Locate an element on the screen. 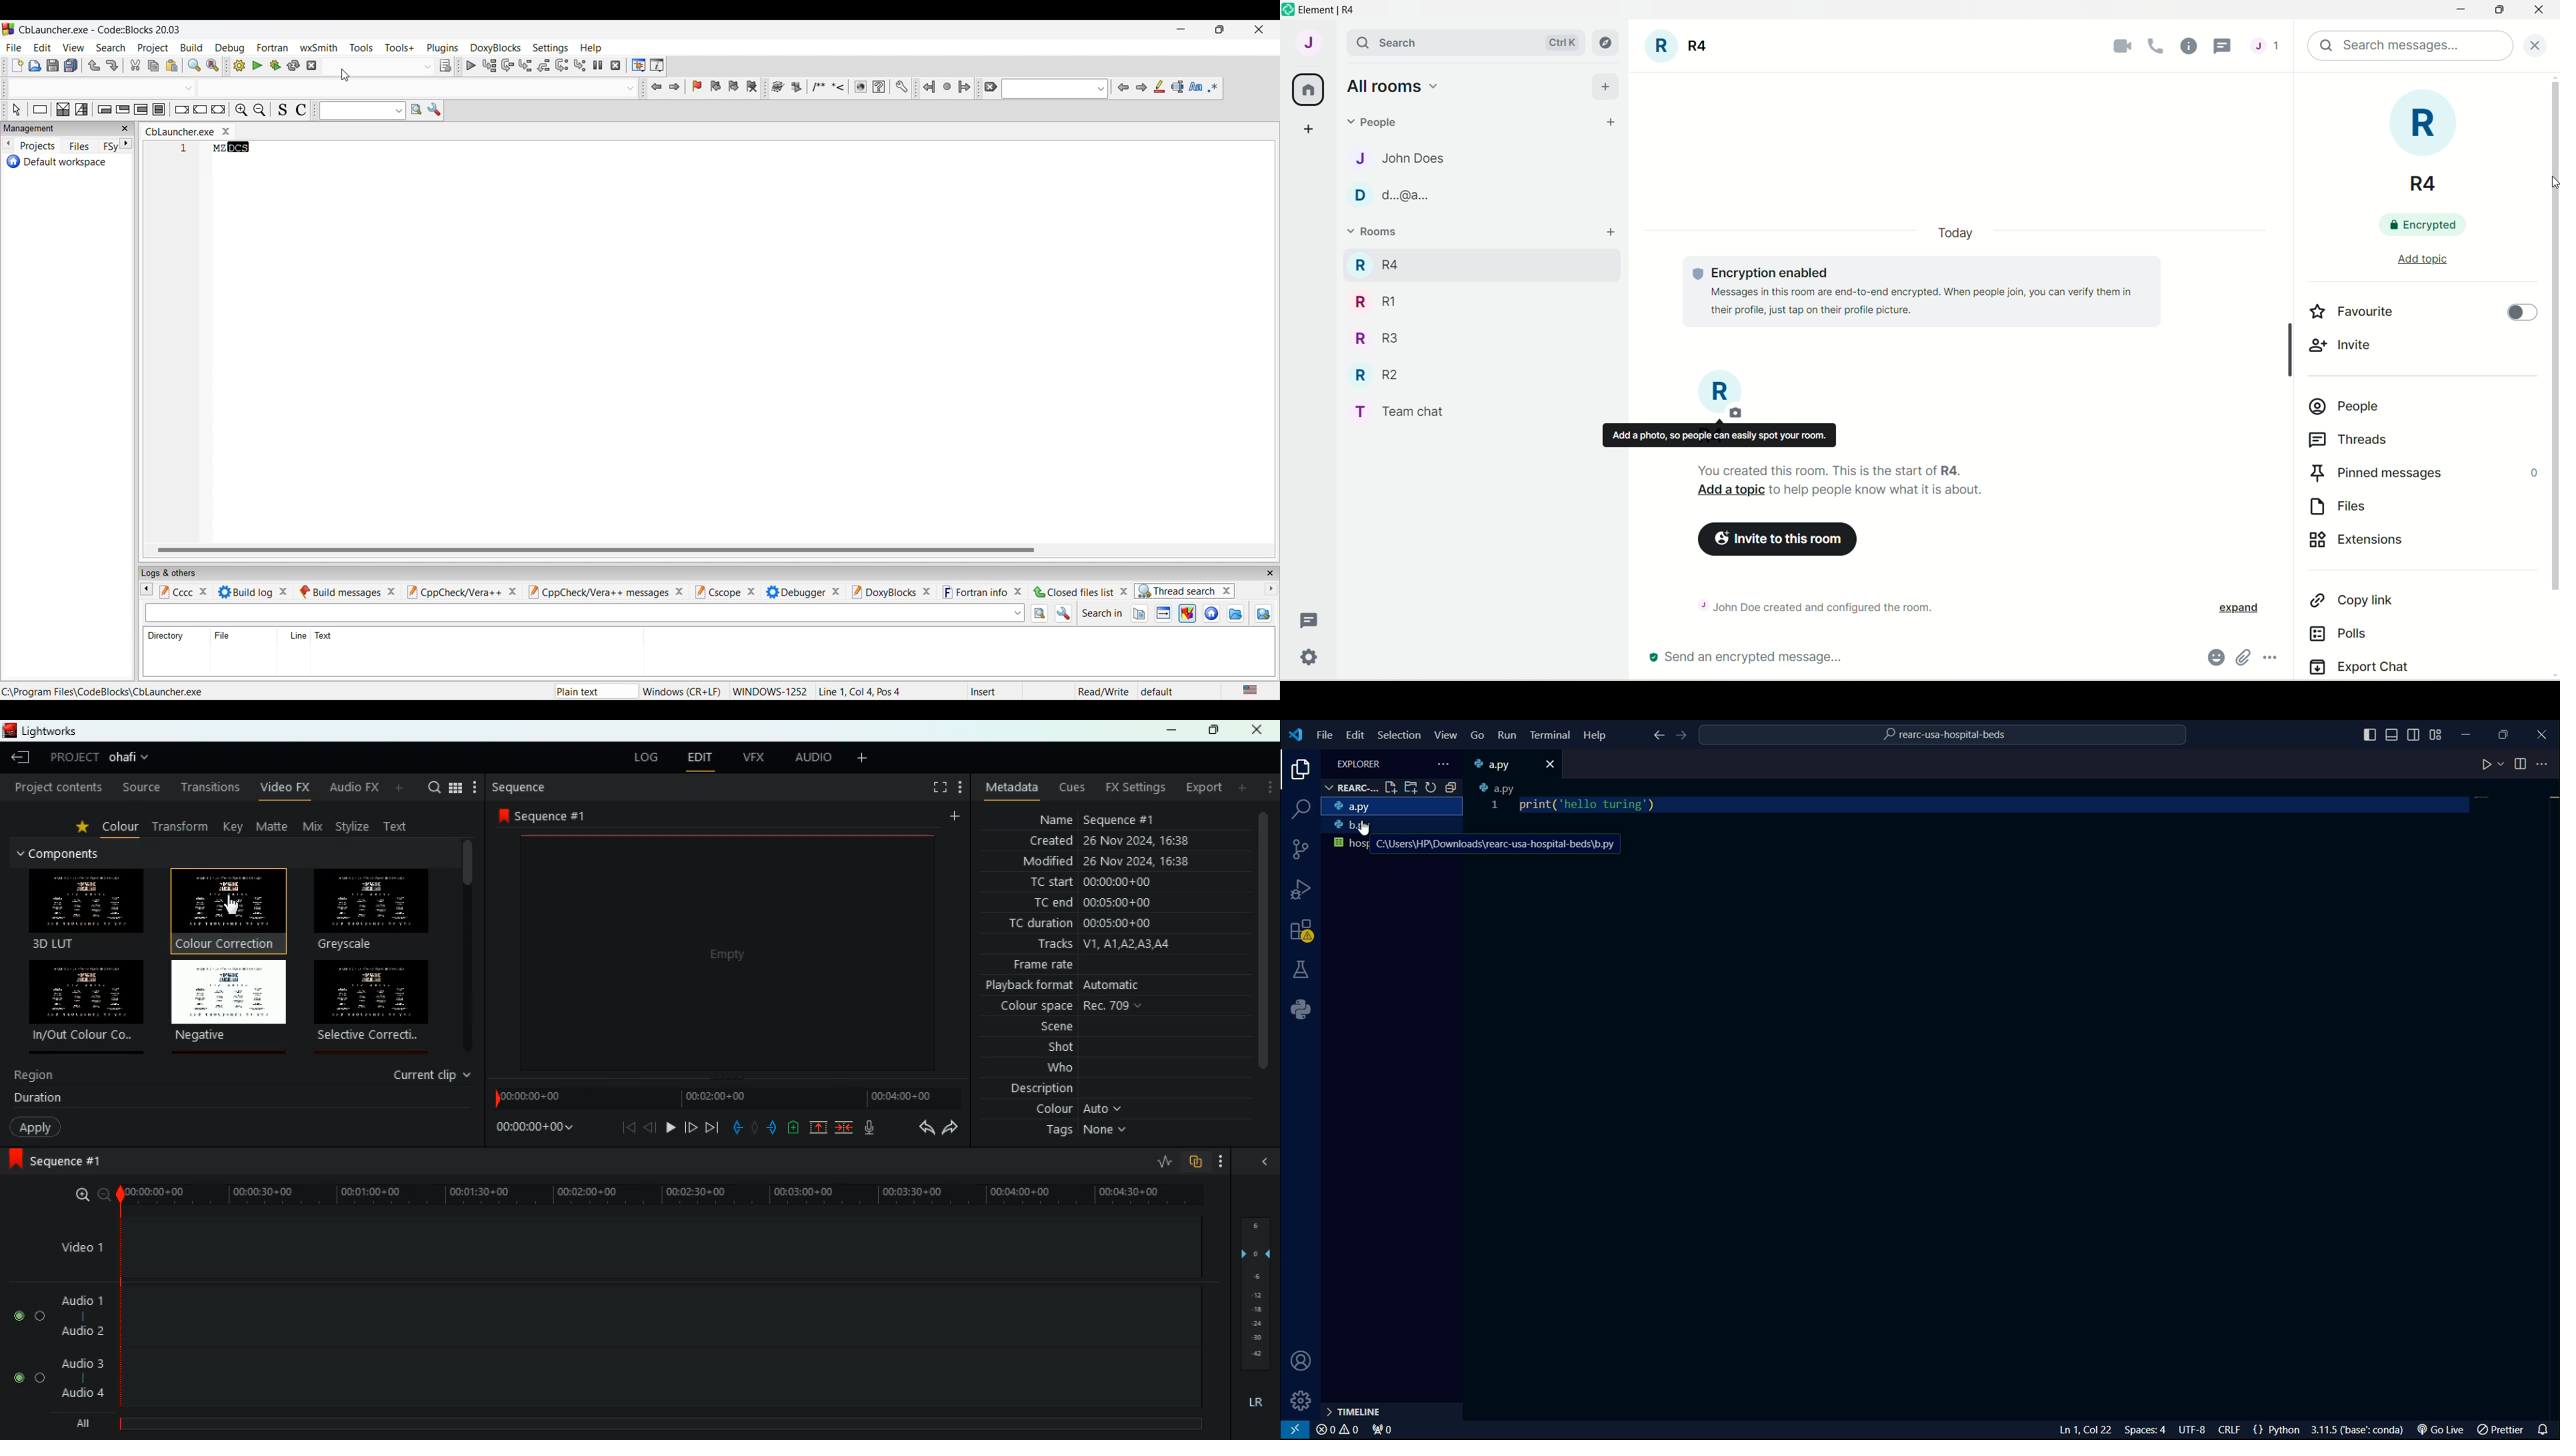 The image size is (2576, 1456). Close Cscope is located at coordinates (751, 591).